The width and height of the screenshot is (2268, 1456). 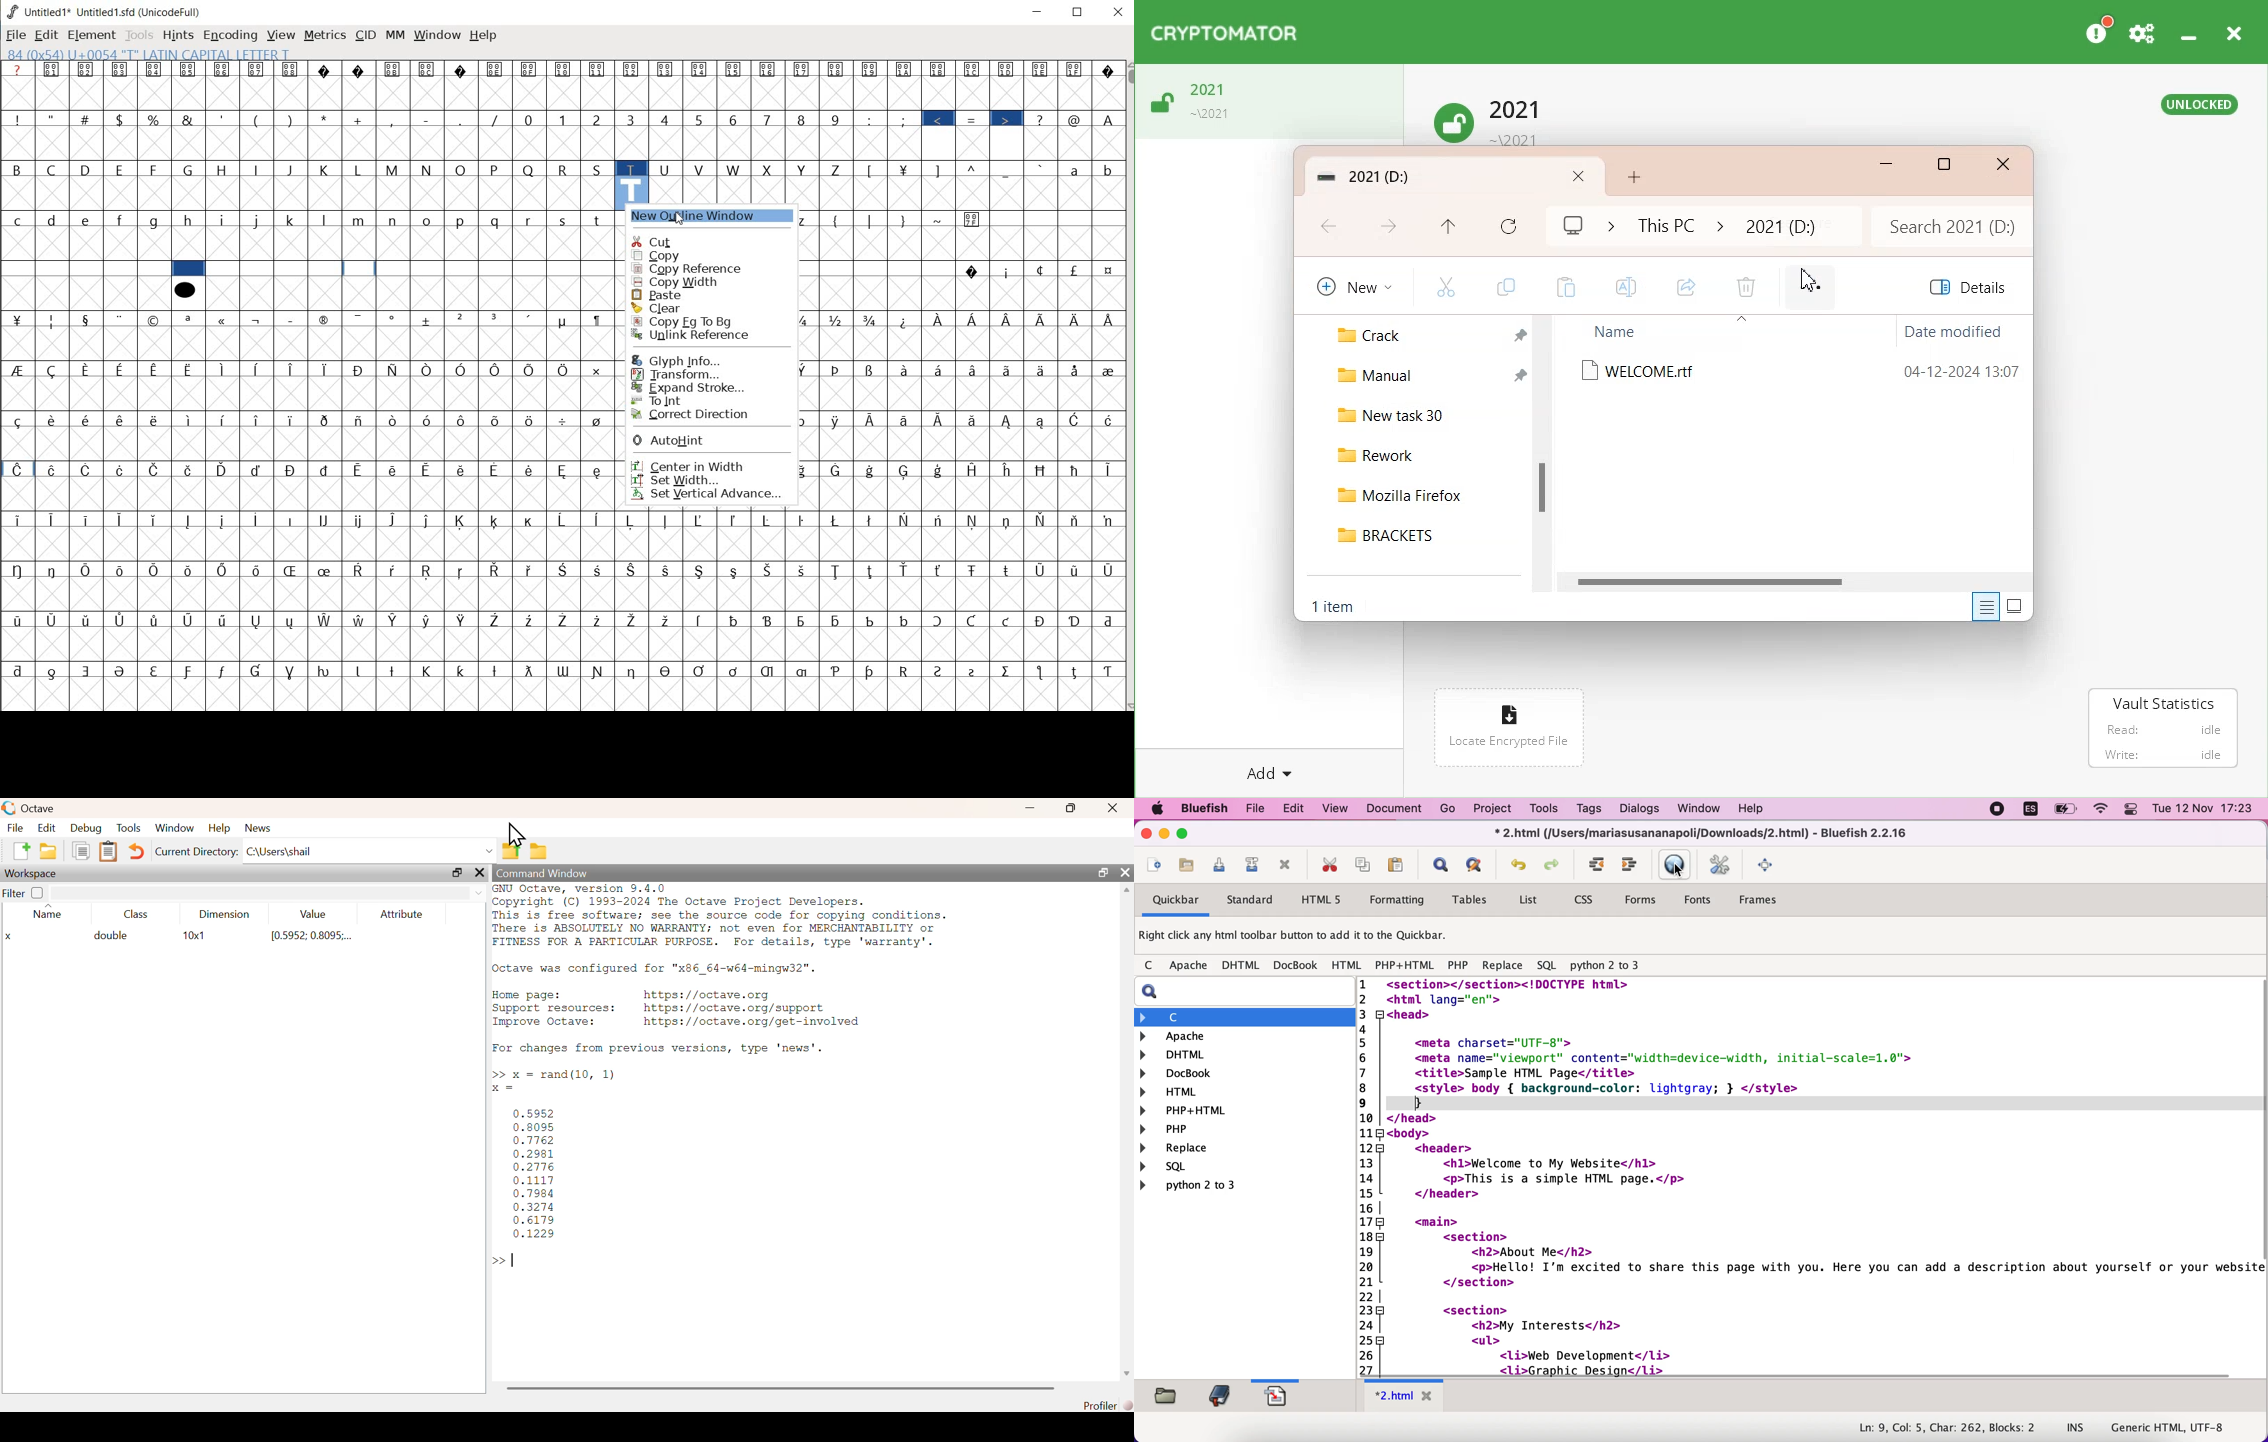 I want to click on C, so click(x=54, y=169).